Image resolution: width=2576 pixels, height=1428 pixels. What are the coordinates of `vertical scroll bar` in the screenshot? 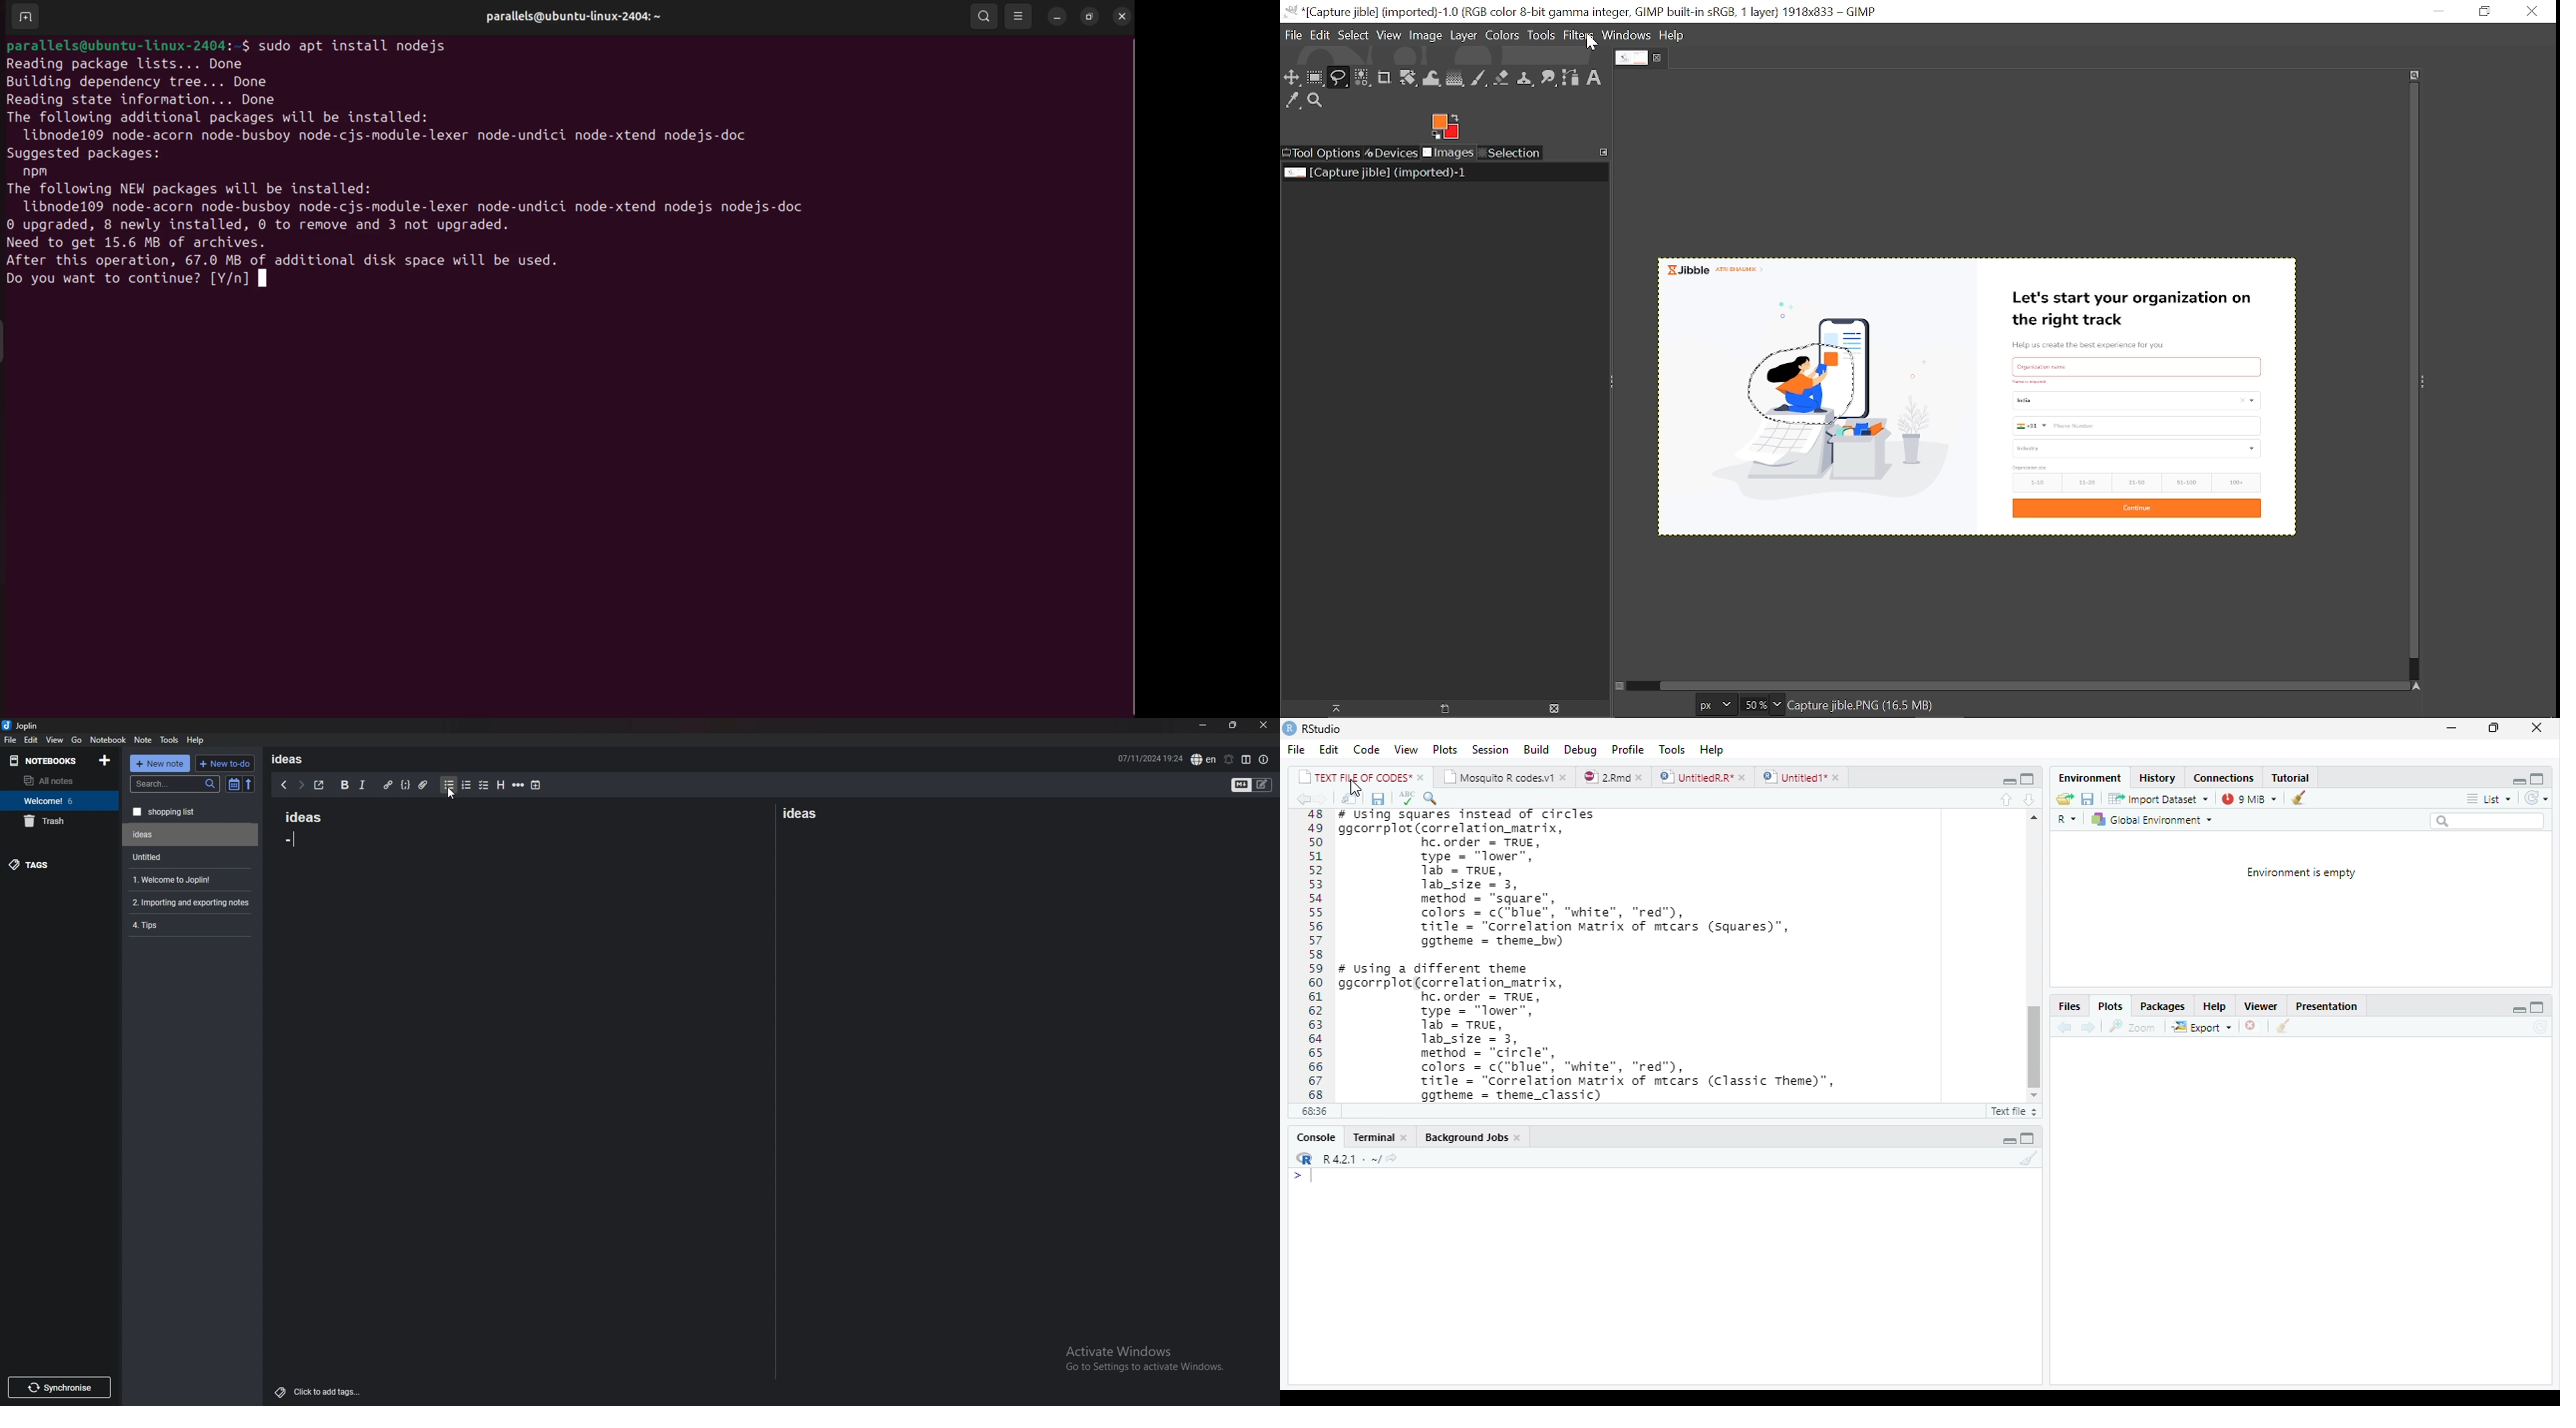 It's located at (2032, 960).